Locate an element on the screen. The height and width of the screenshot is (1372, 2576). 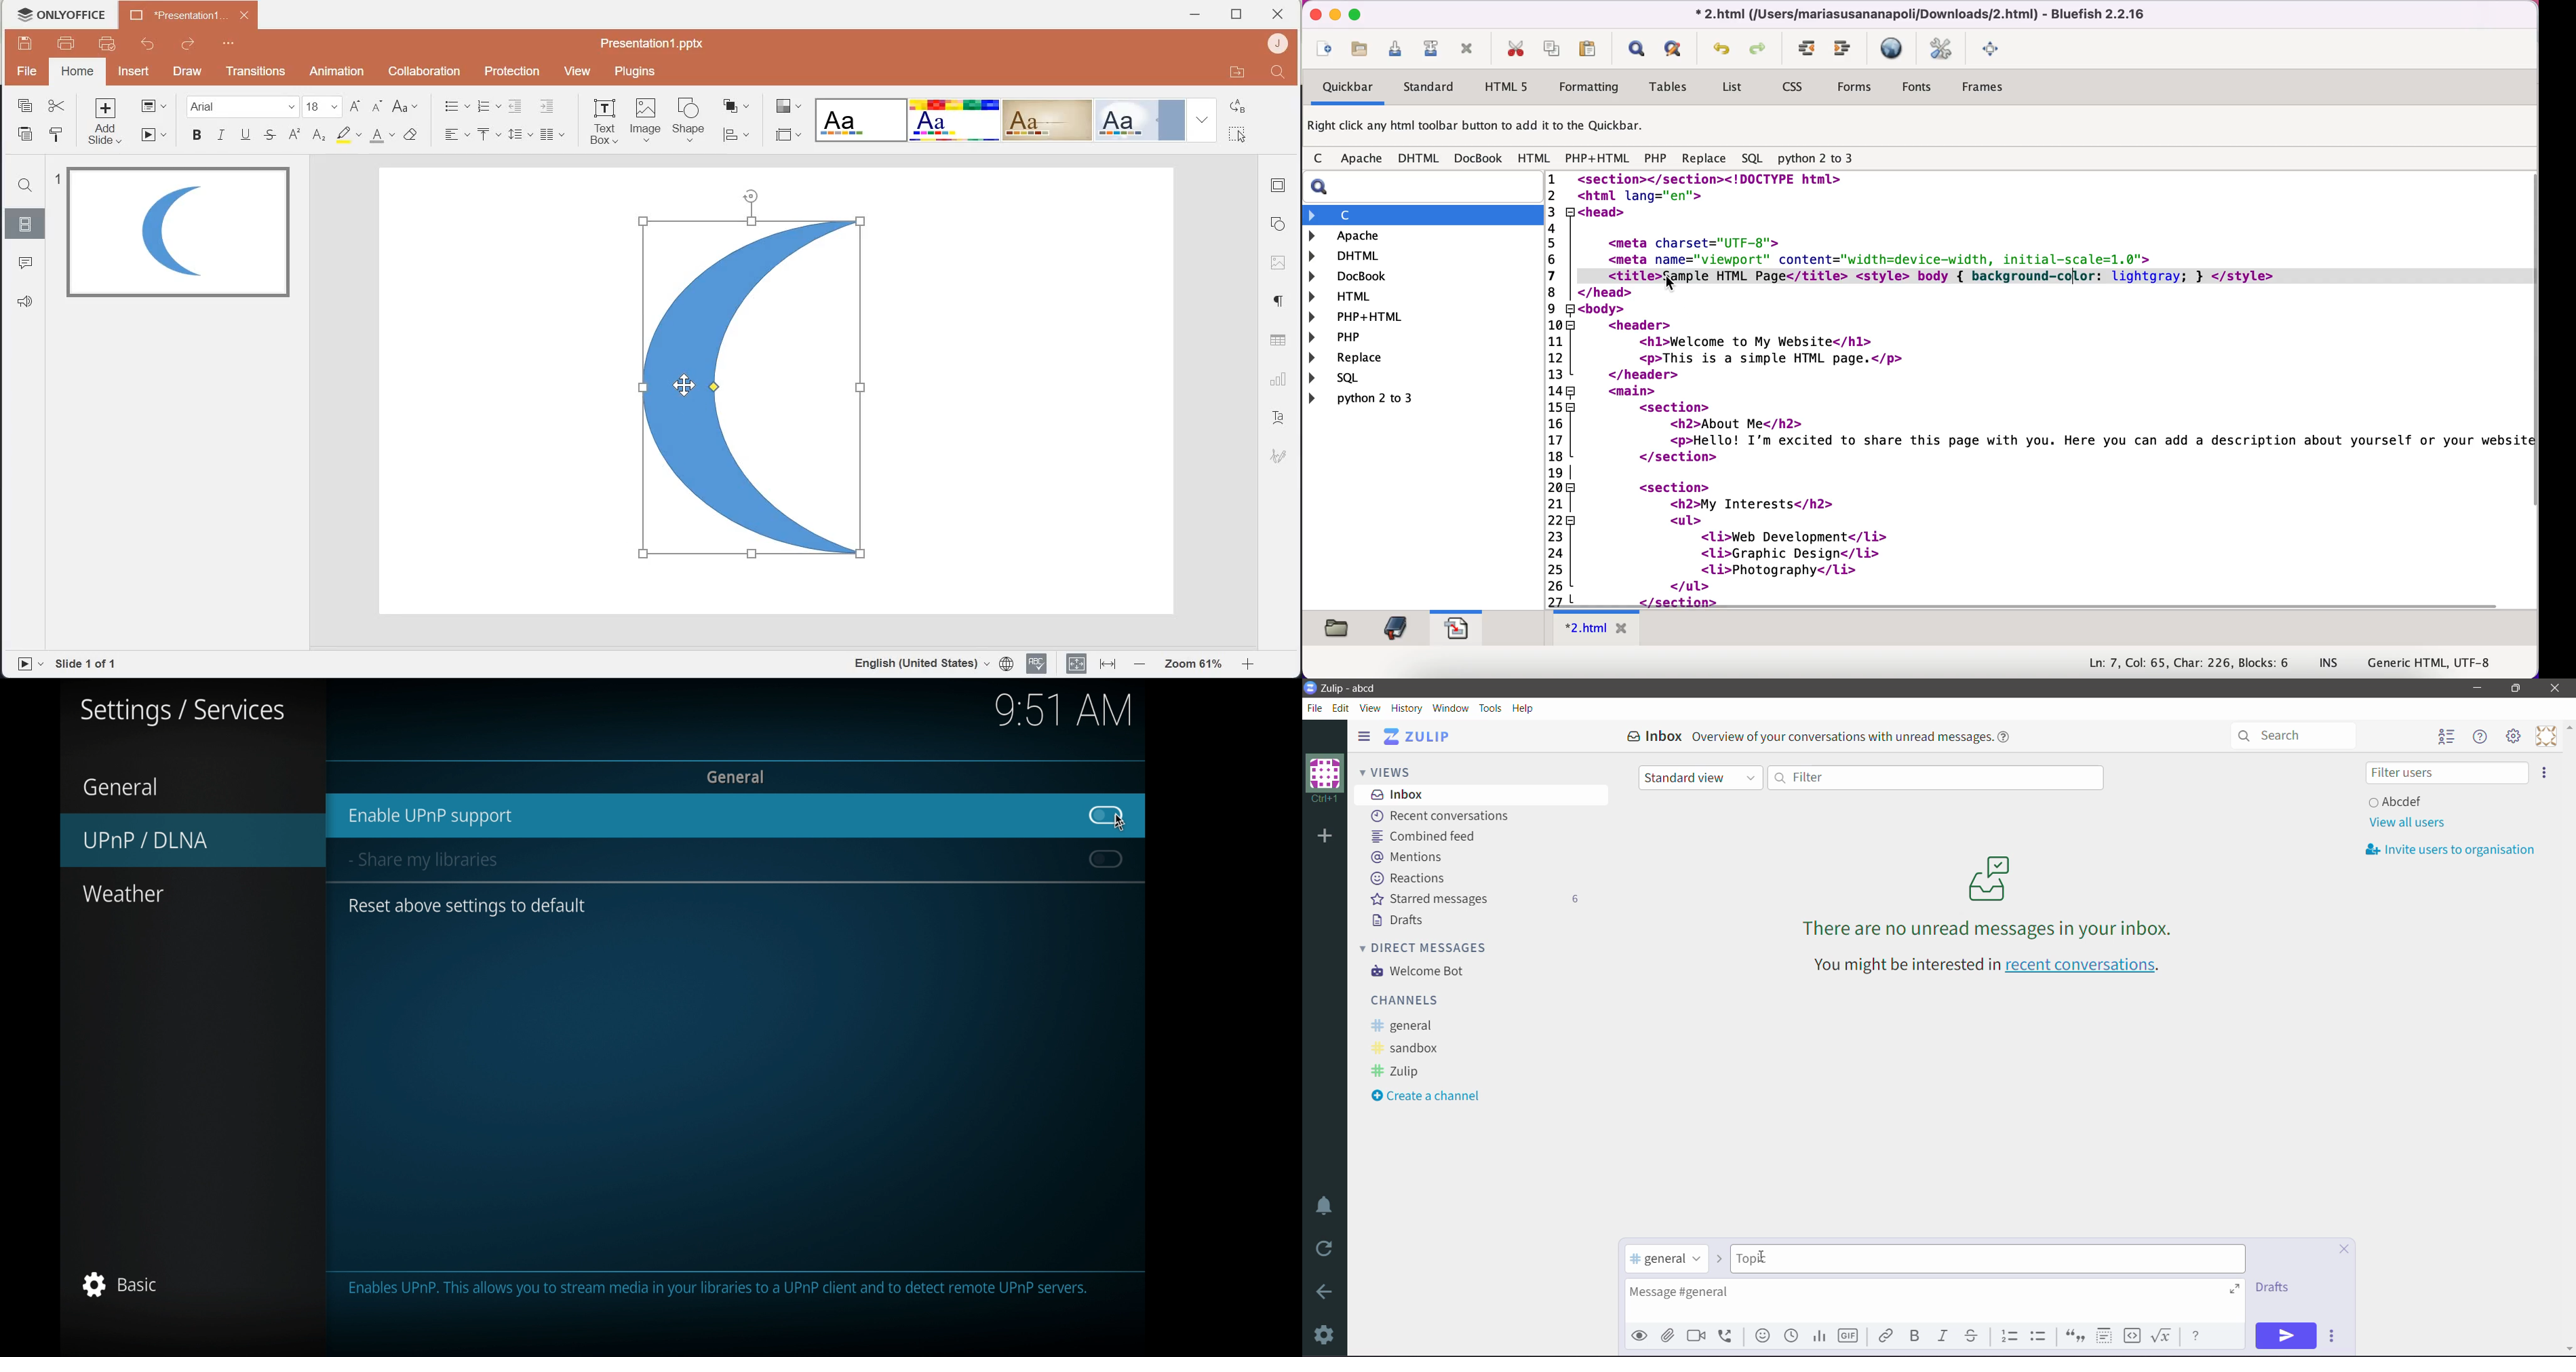
Search is located at coordinates (26, 185).